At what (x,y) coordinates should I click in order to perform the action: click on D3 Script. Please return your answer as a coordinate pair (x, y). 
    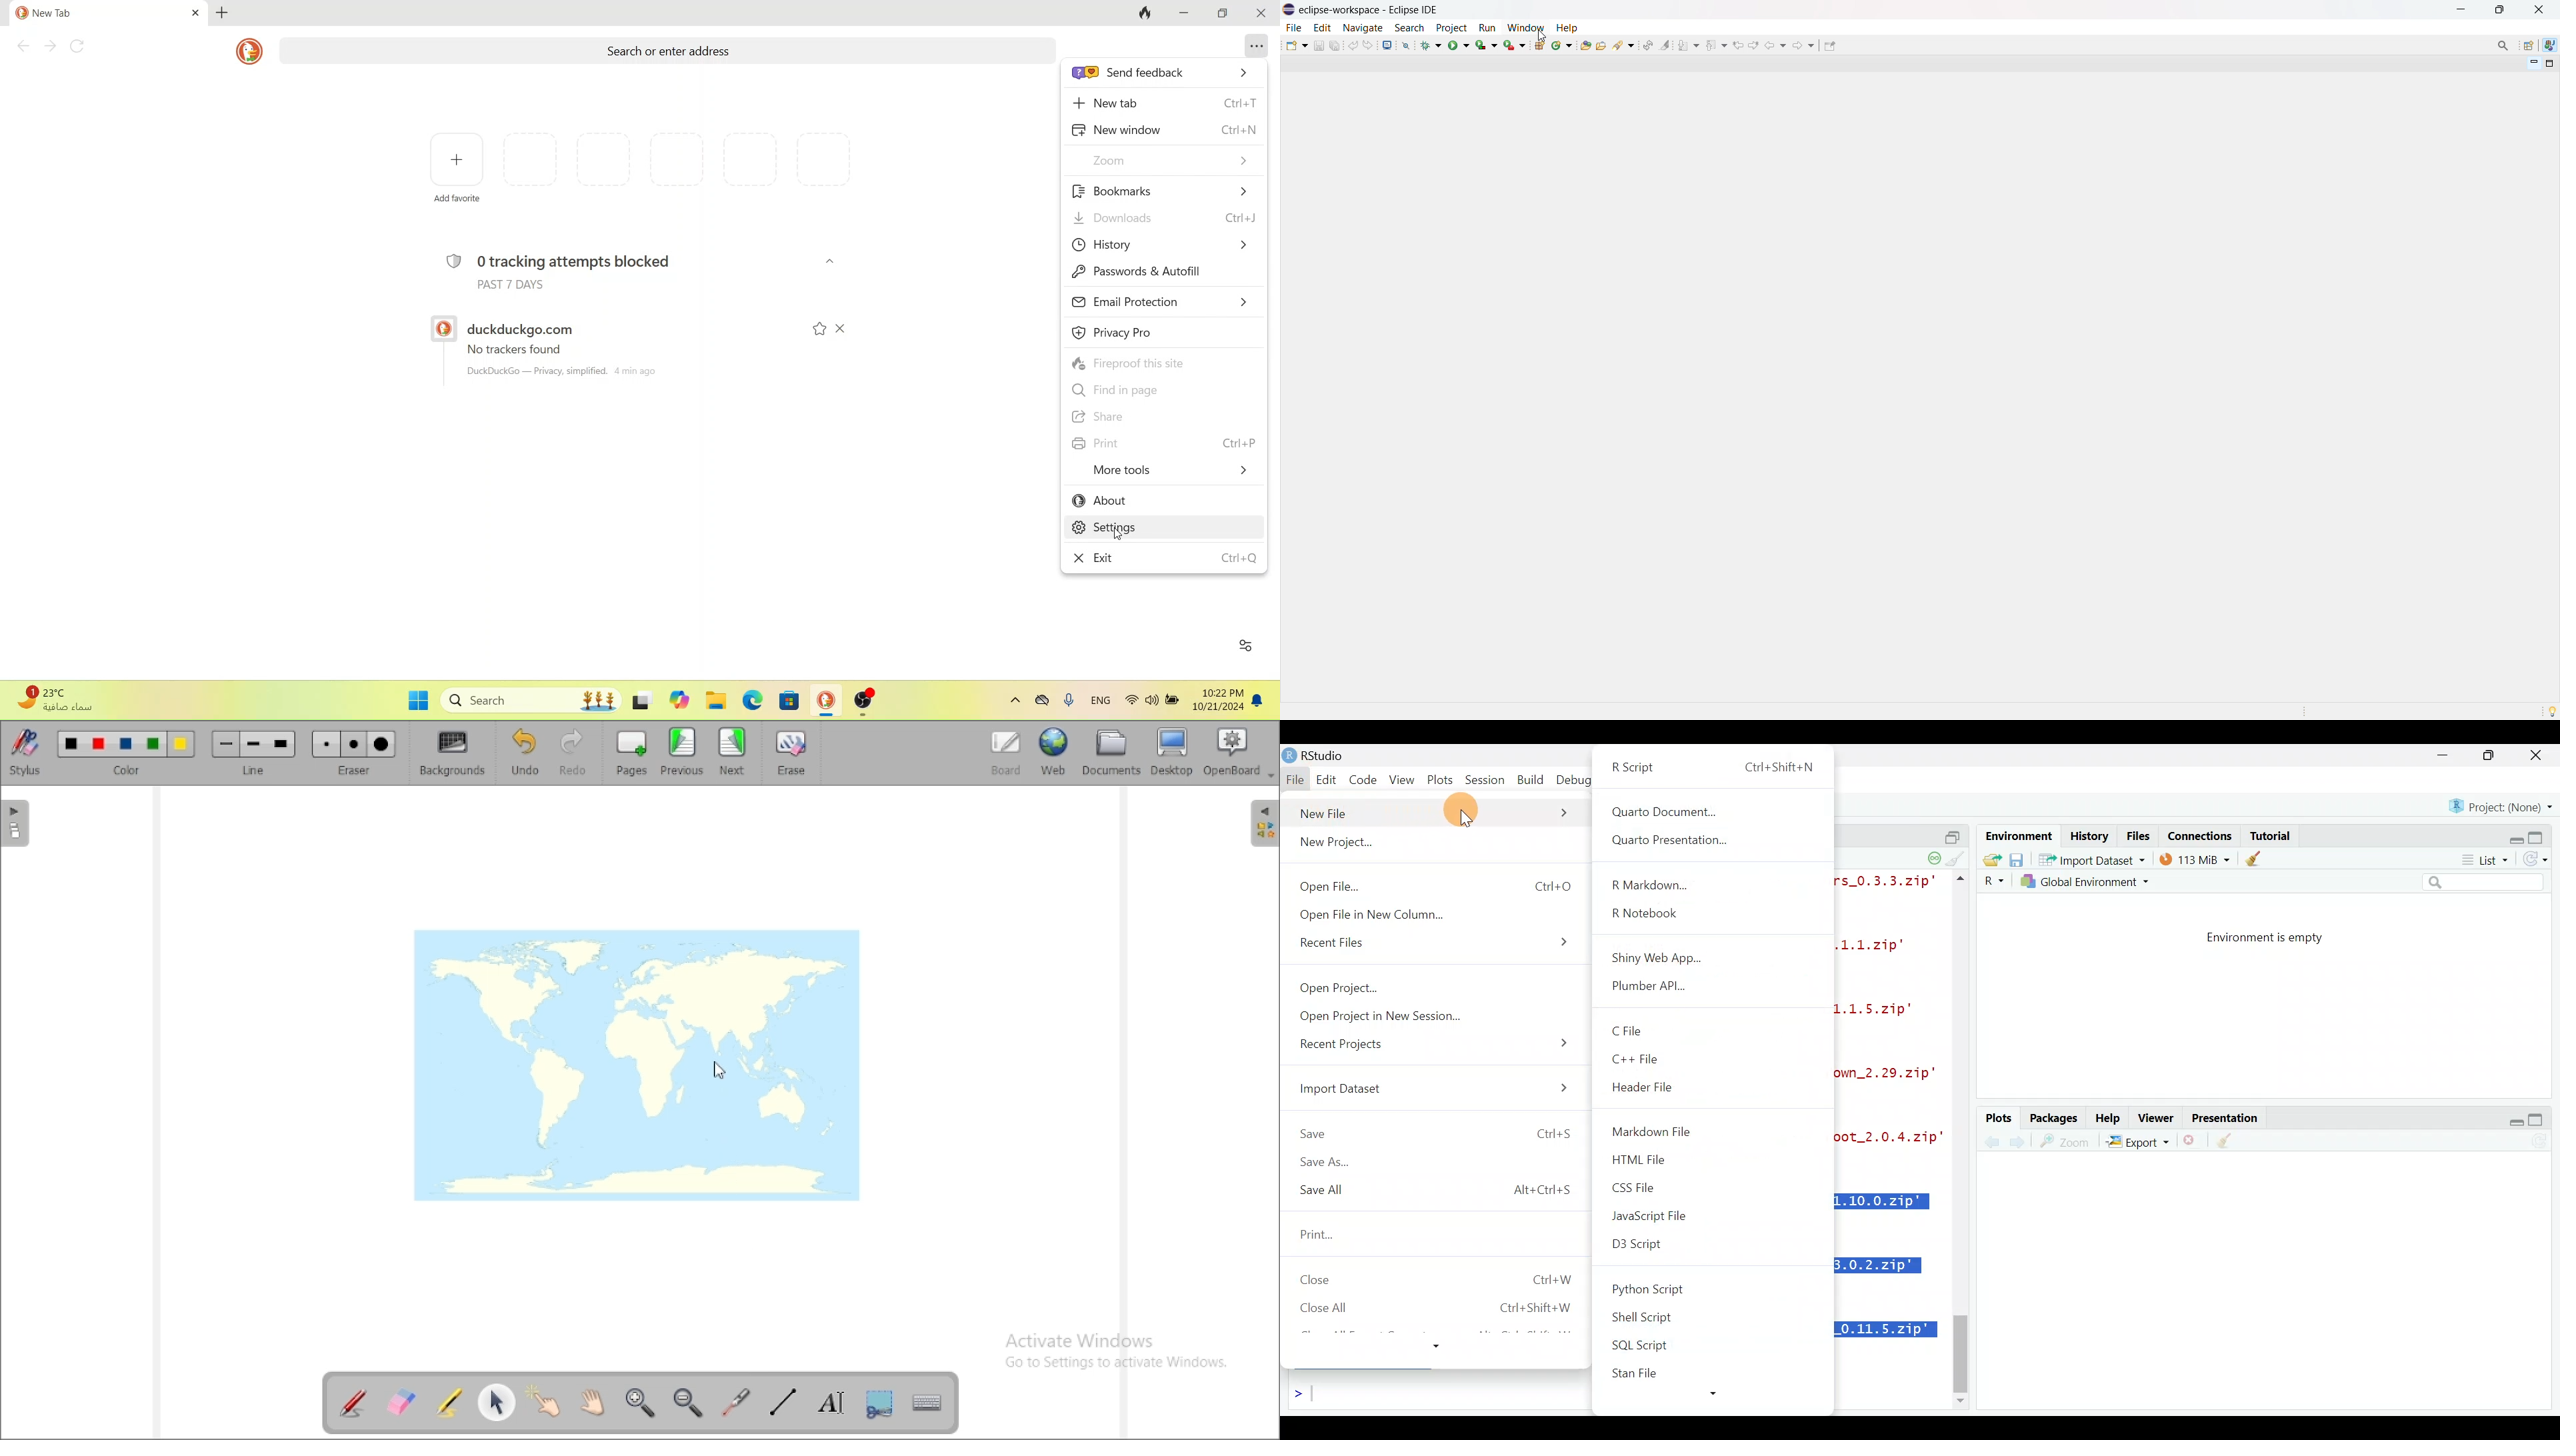
    Looking at the image, I should click on (1649, 1247).